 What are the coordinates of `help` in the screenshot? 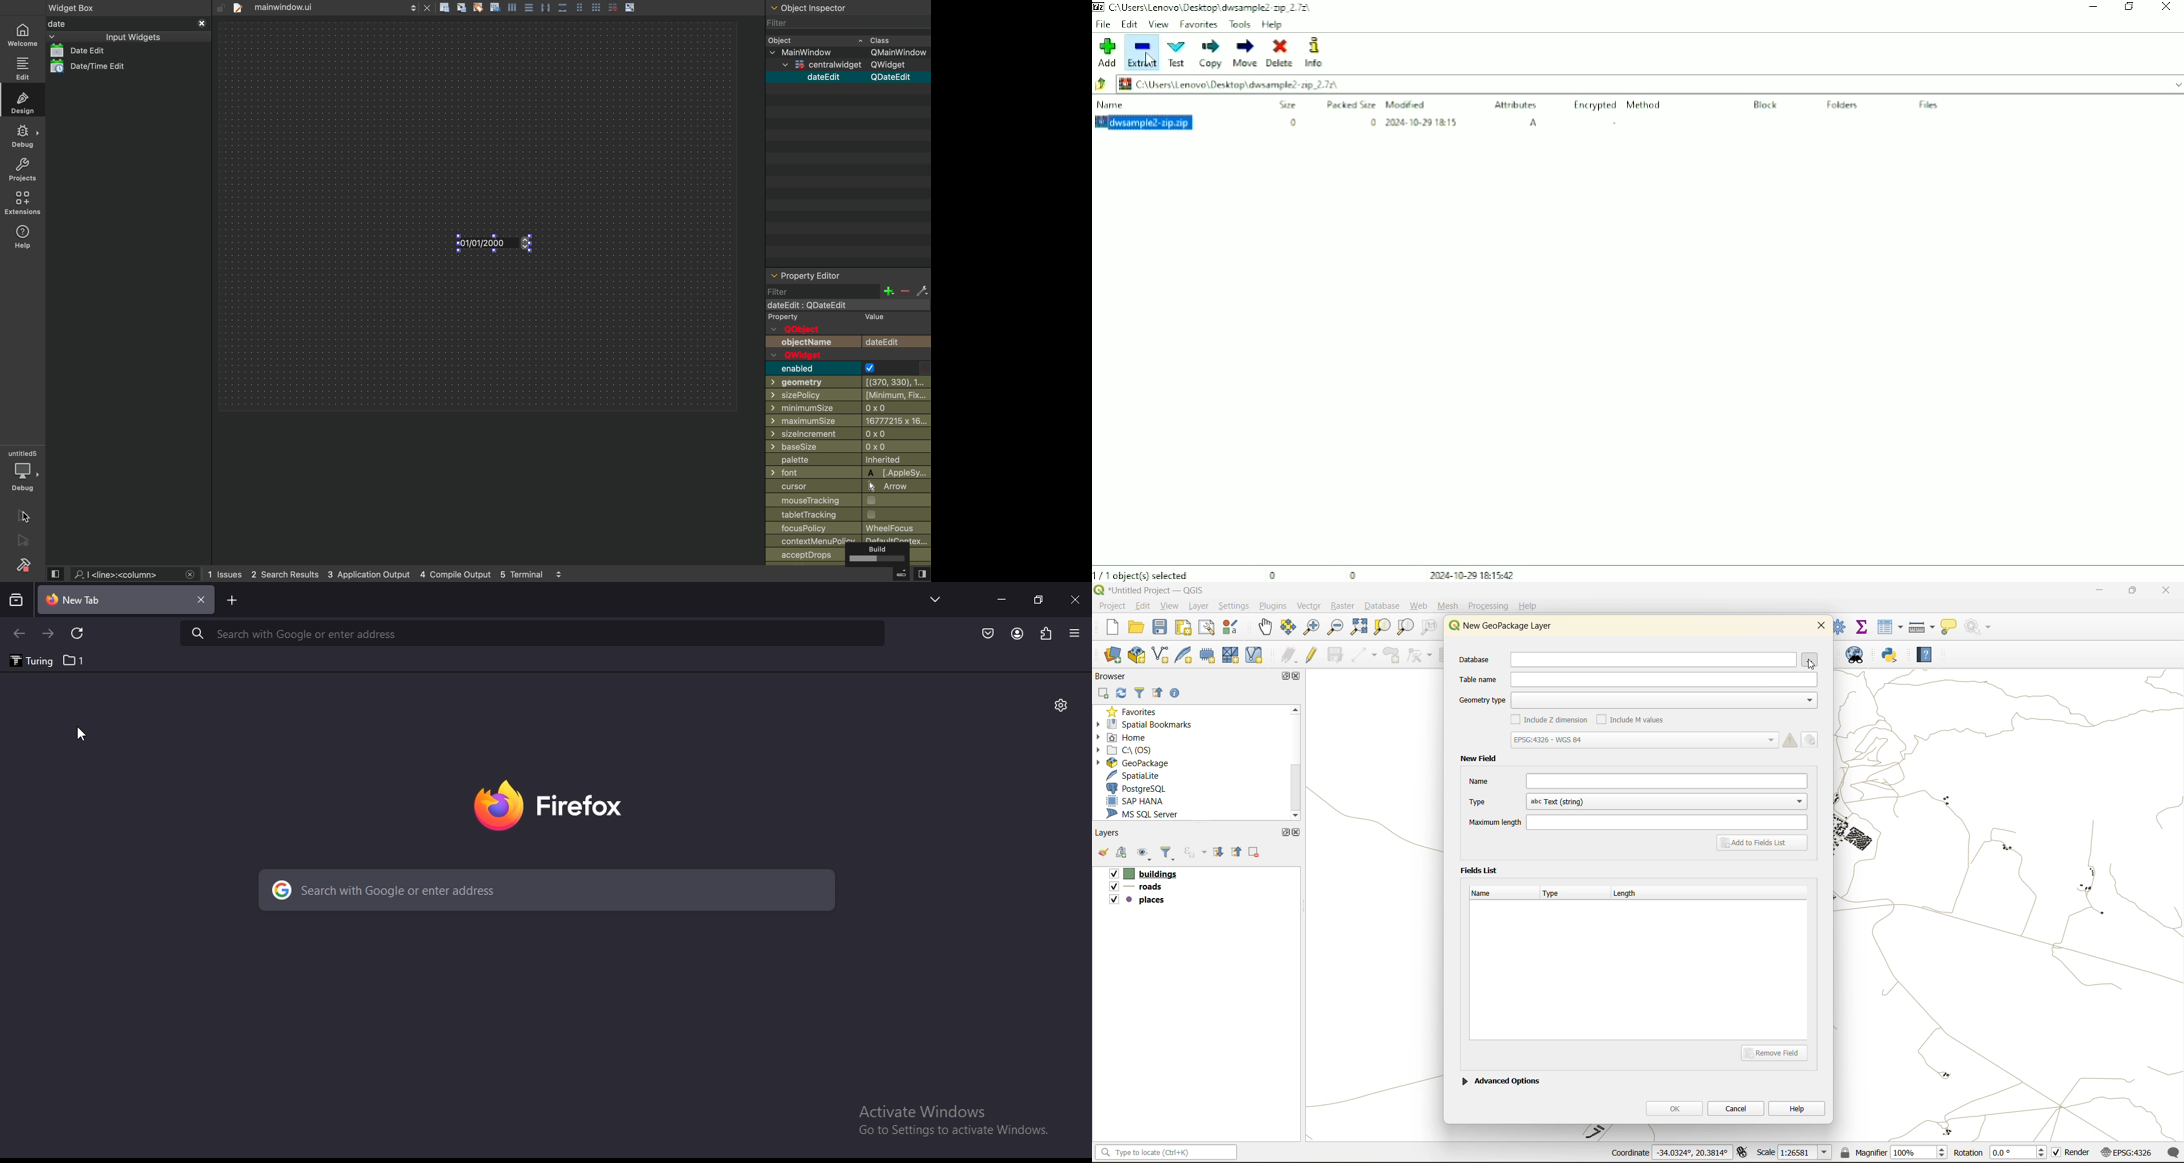 It's located at (1797, 1108).